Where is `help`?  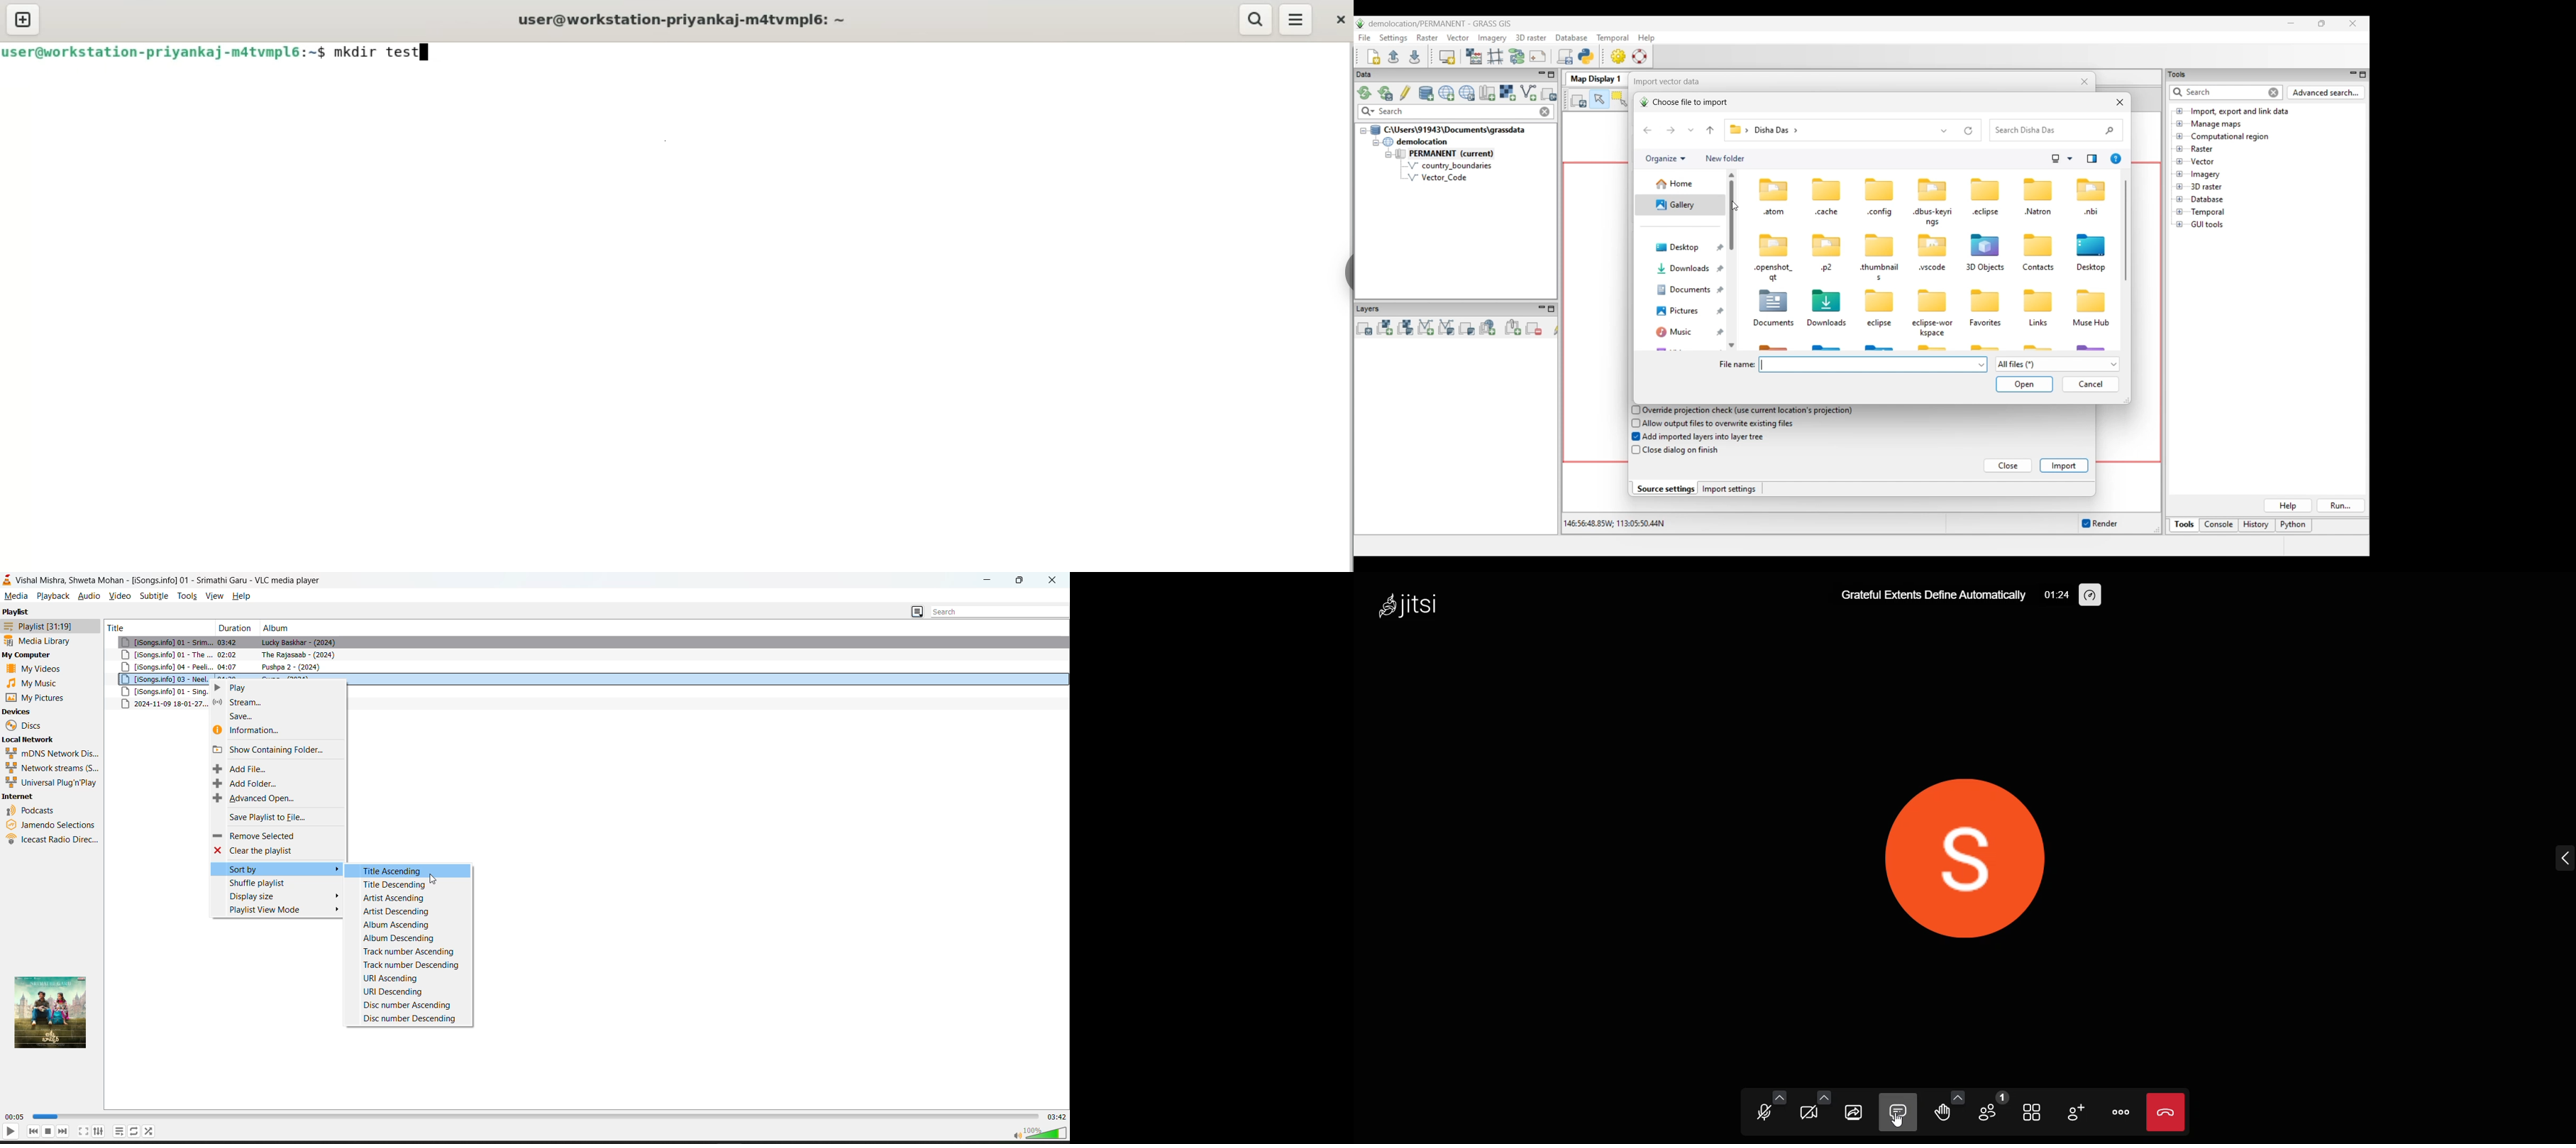 help is located at coordinates (241, 595).